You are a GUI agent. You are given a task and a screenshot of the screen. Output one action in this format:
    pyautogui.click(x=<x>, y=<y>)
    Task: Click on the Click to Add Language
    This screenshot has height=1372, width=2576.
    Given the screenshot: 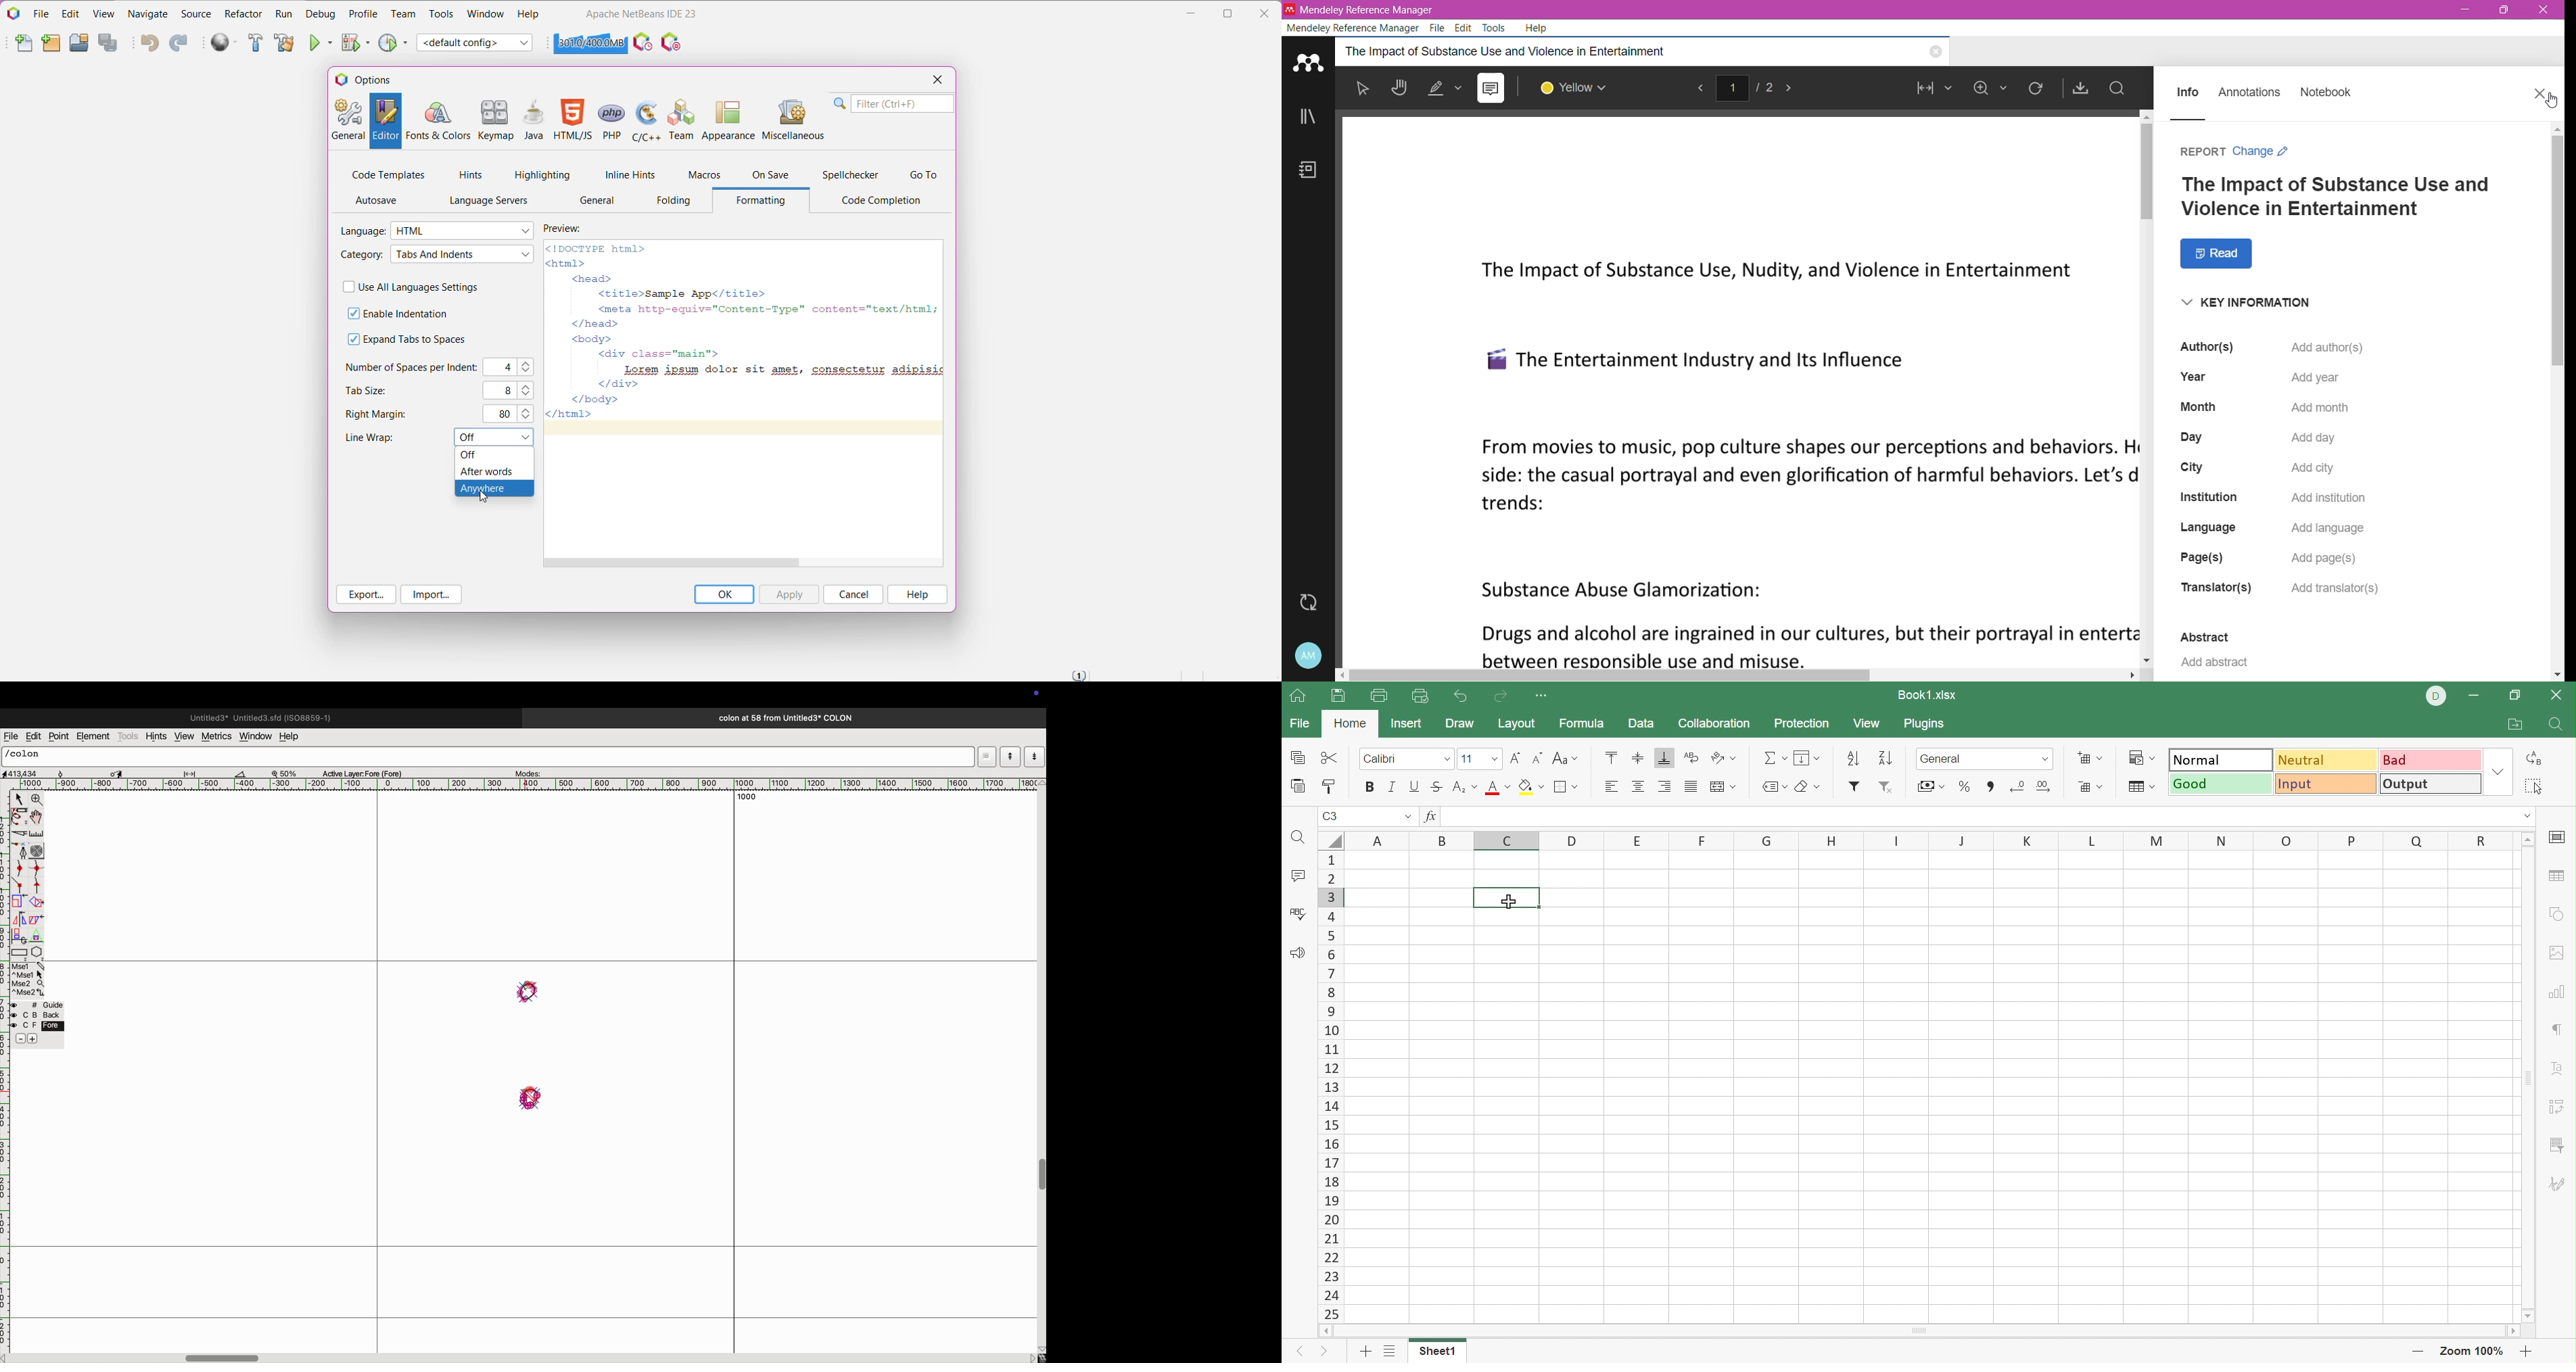 What is the action you would take?
    pyautogui.click(x=2328, y=525)
    